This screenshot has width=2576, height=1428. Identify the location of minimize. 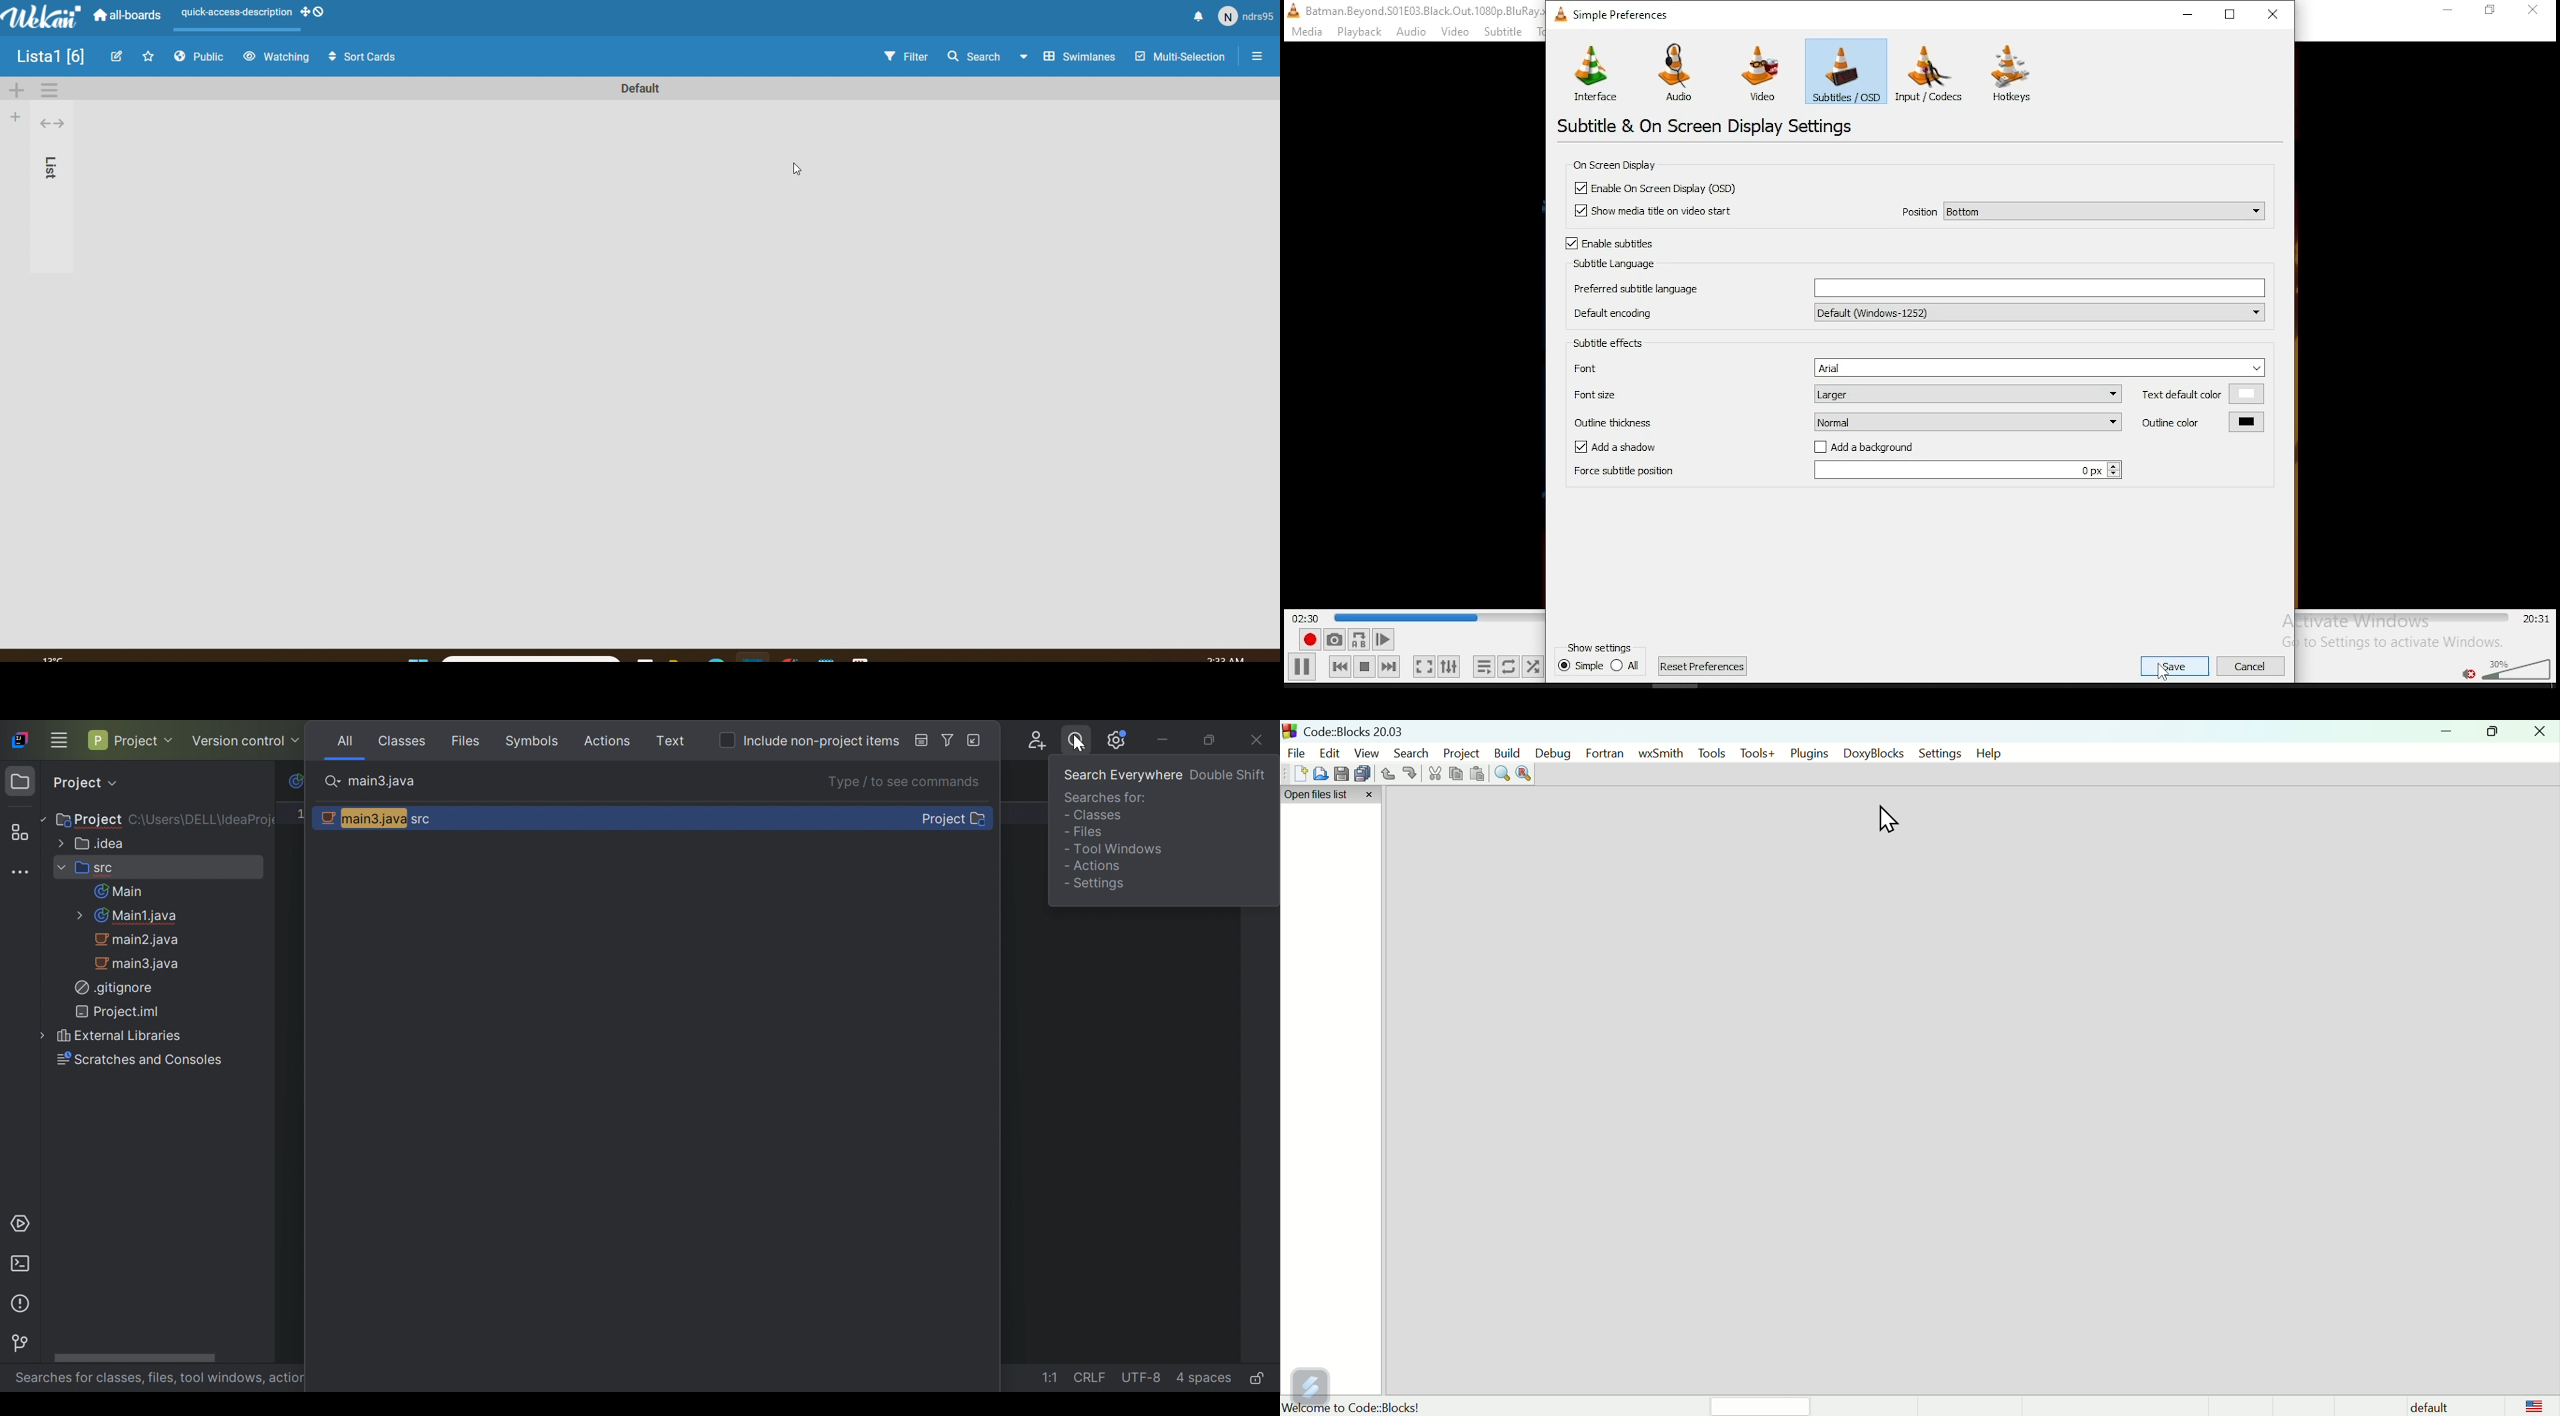
(2187, 13).